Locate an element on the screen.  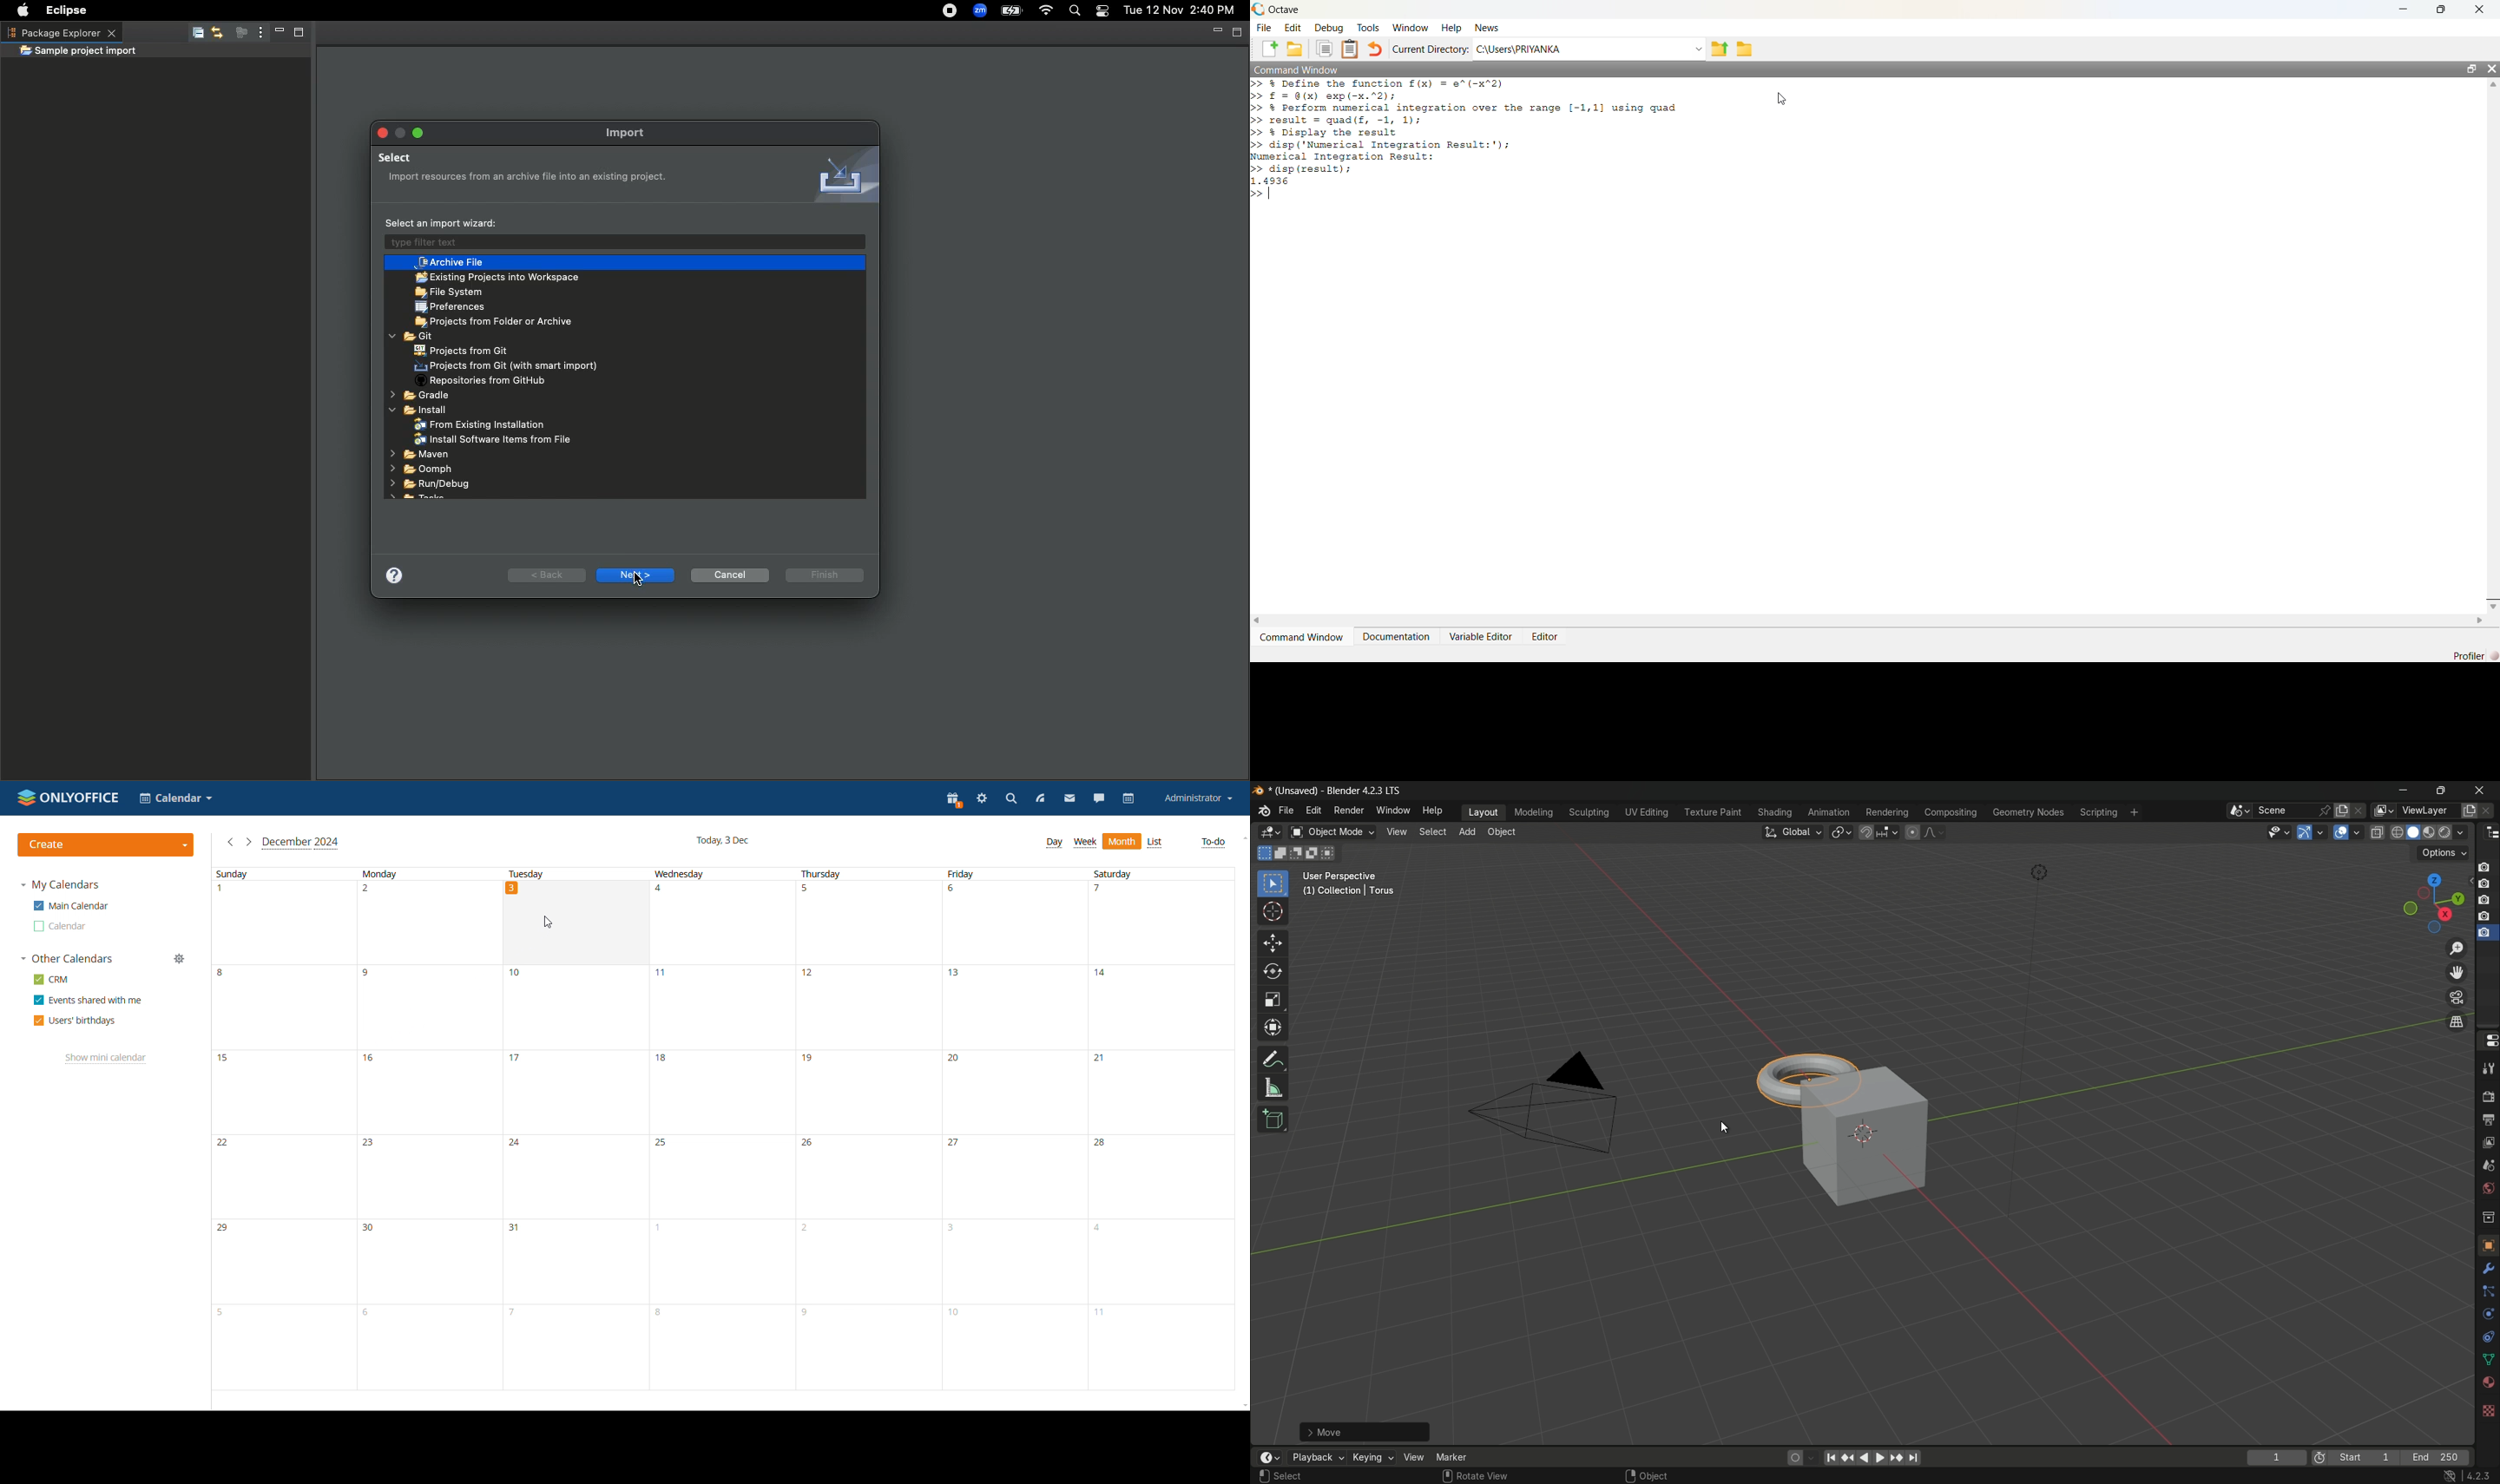
extend existing selection is located at coordinates (1282, 853).